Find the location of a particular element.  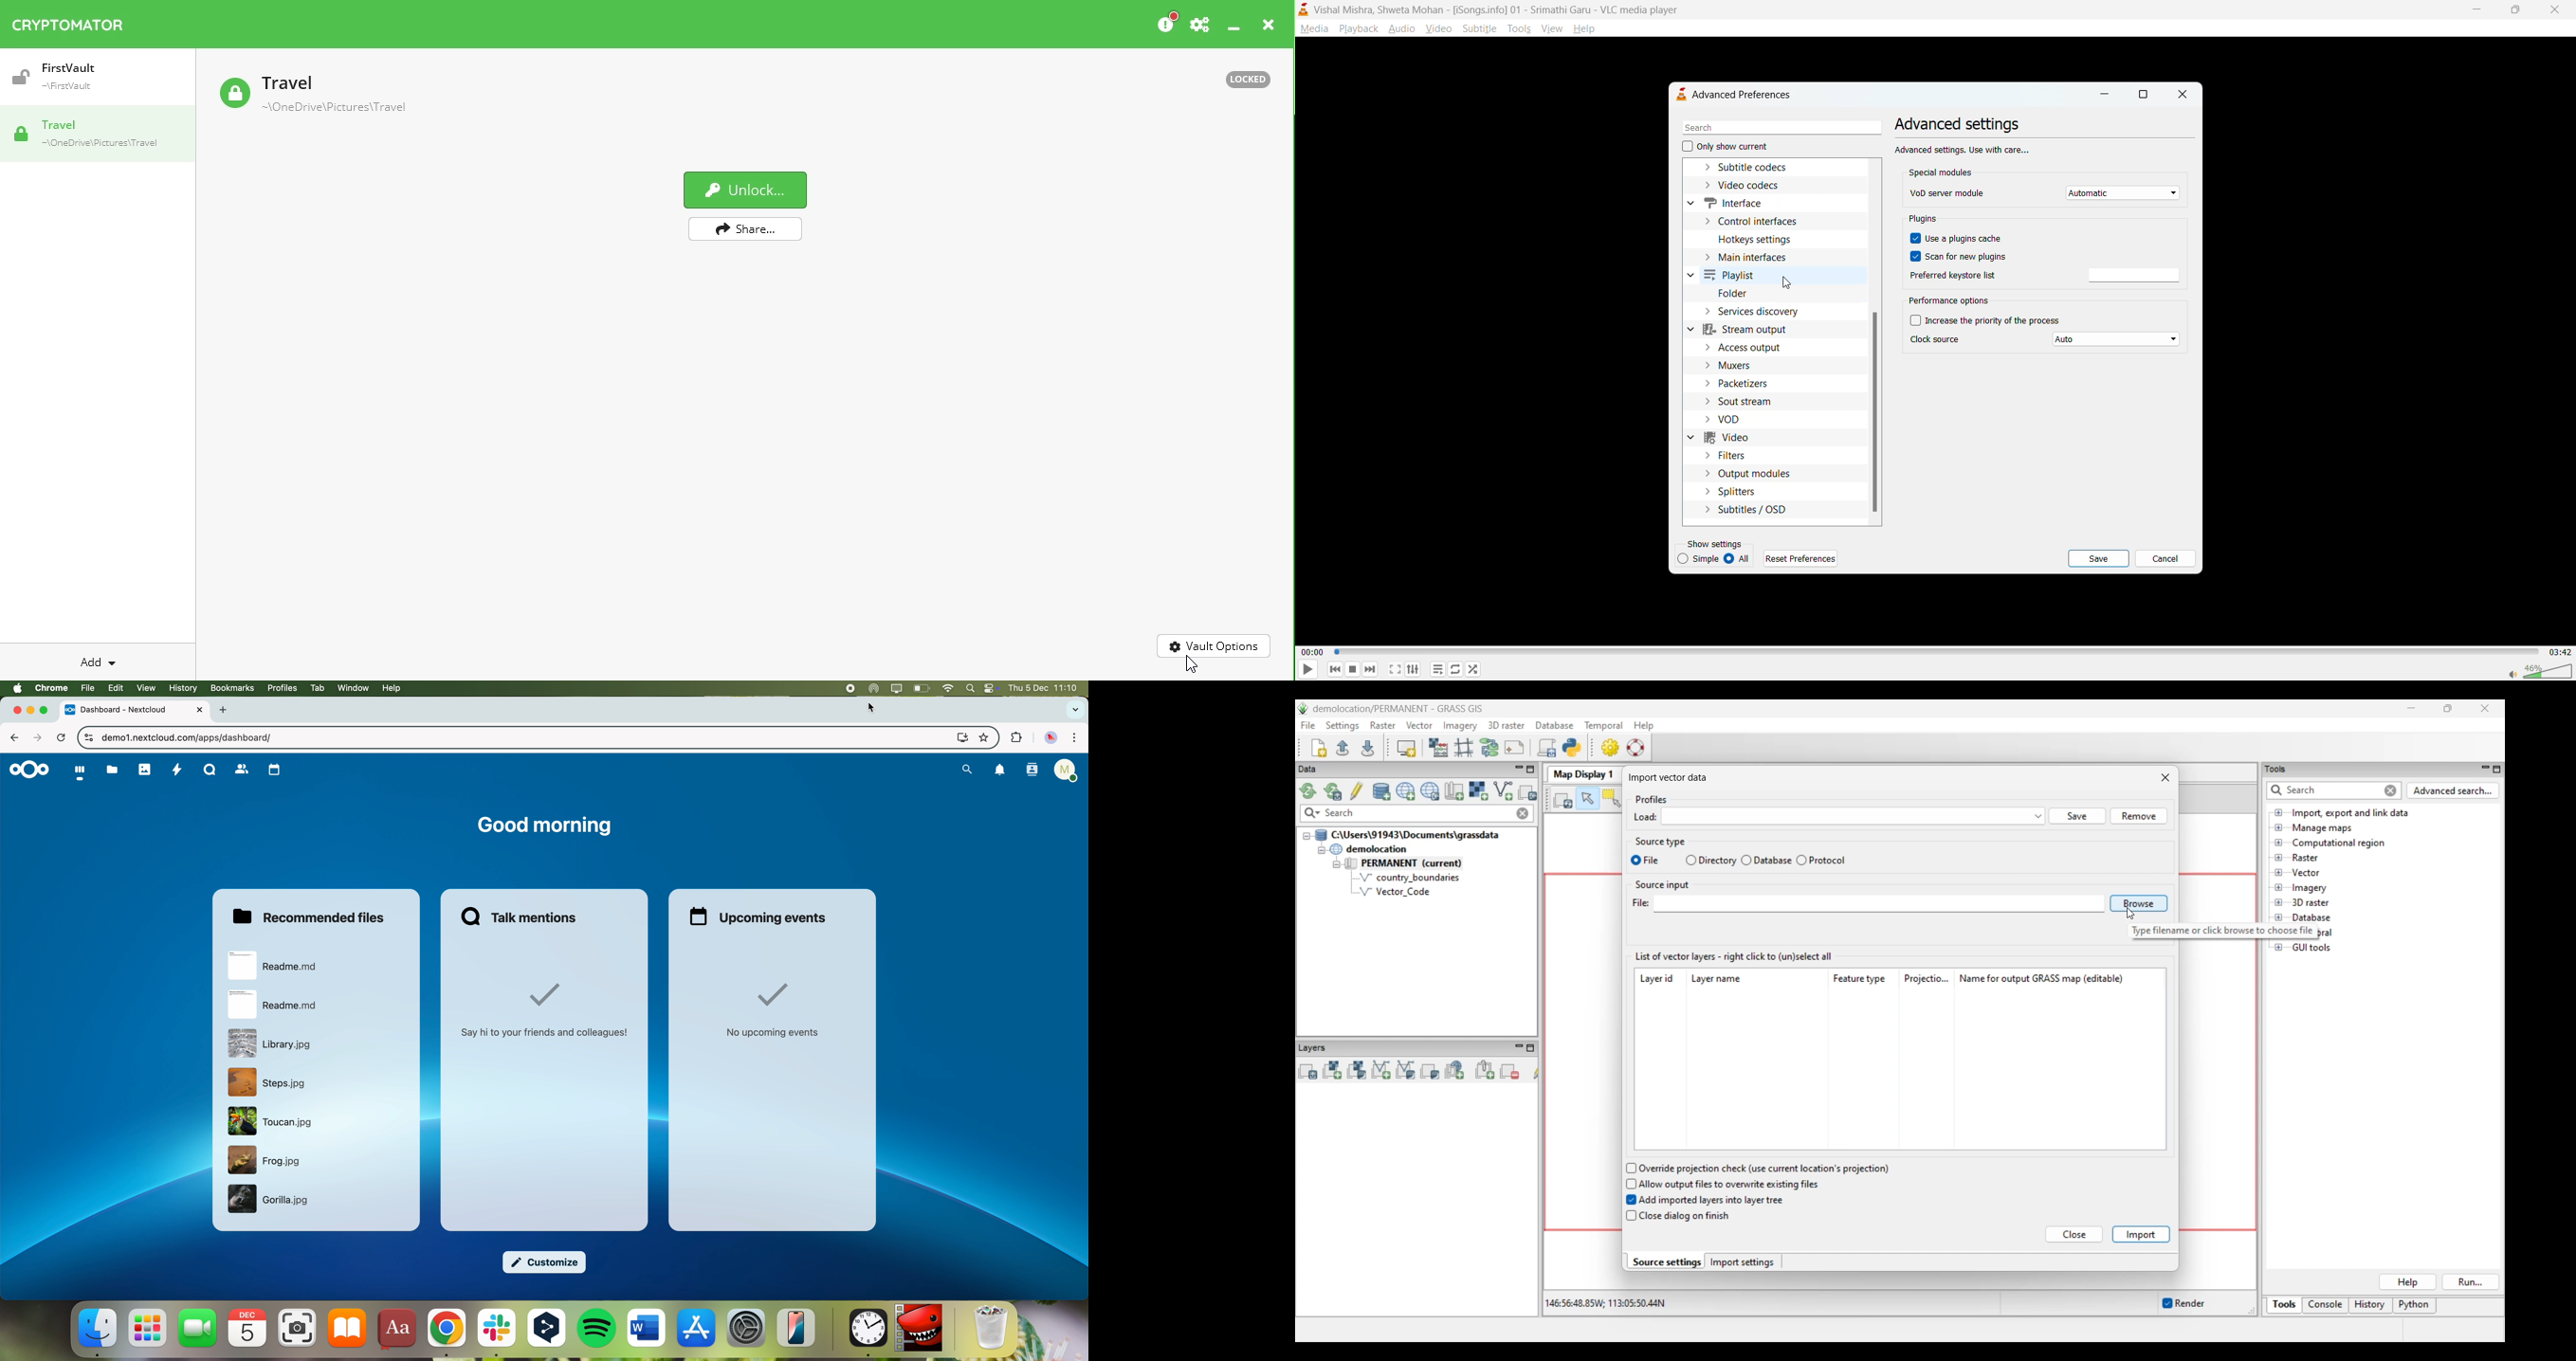

loop is located at coordinates (1453, 668).